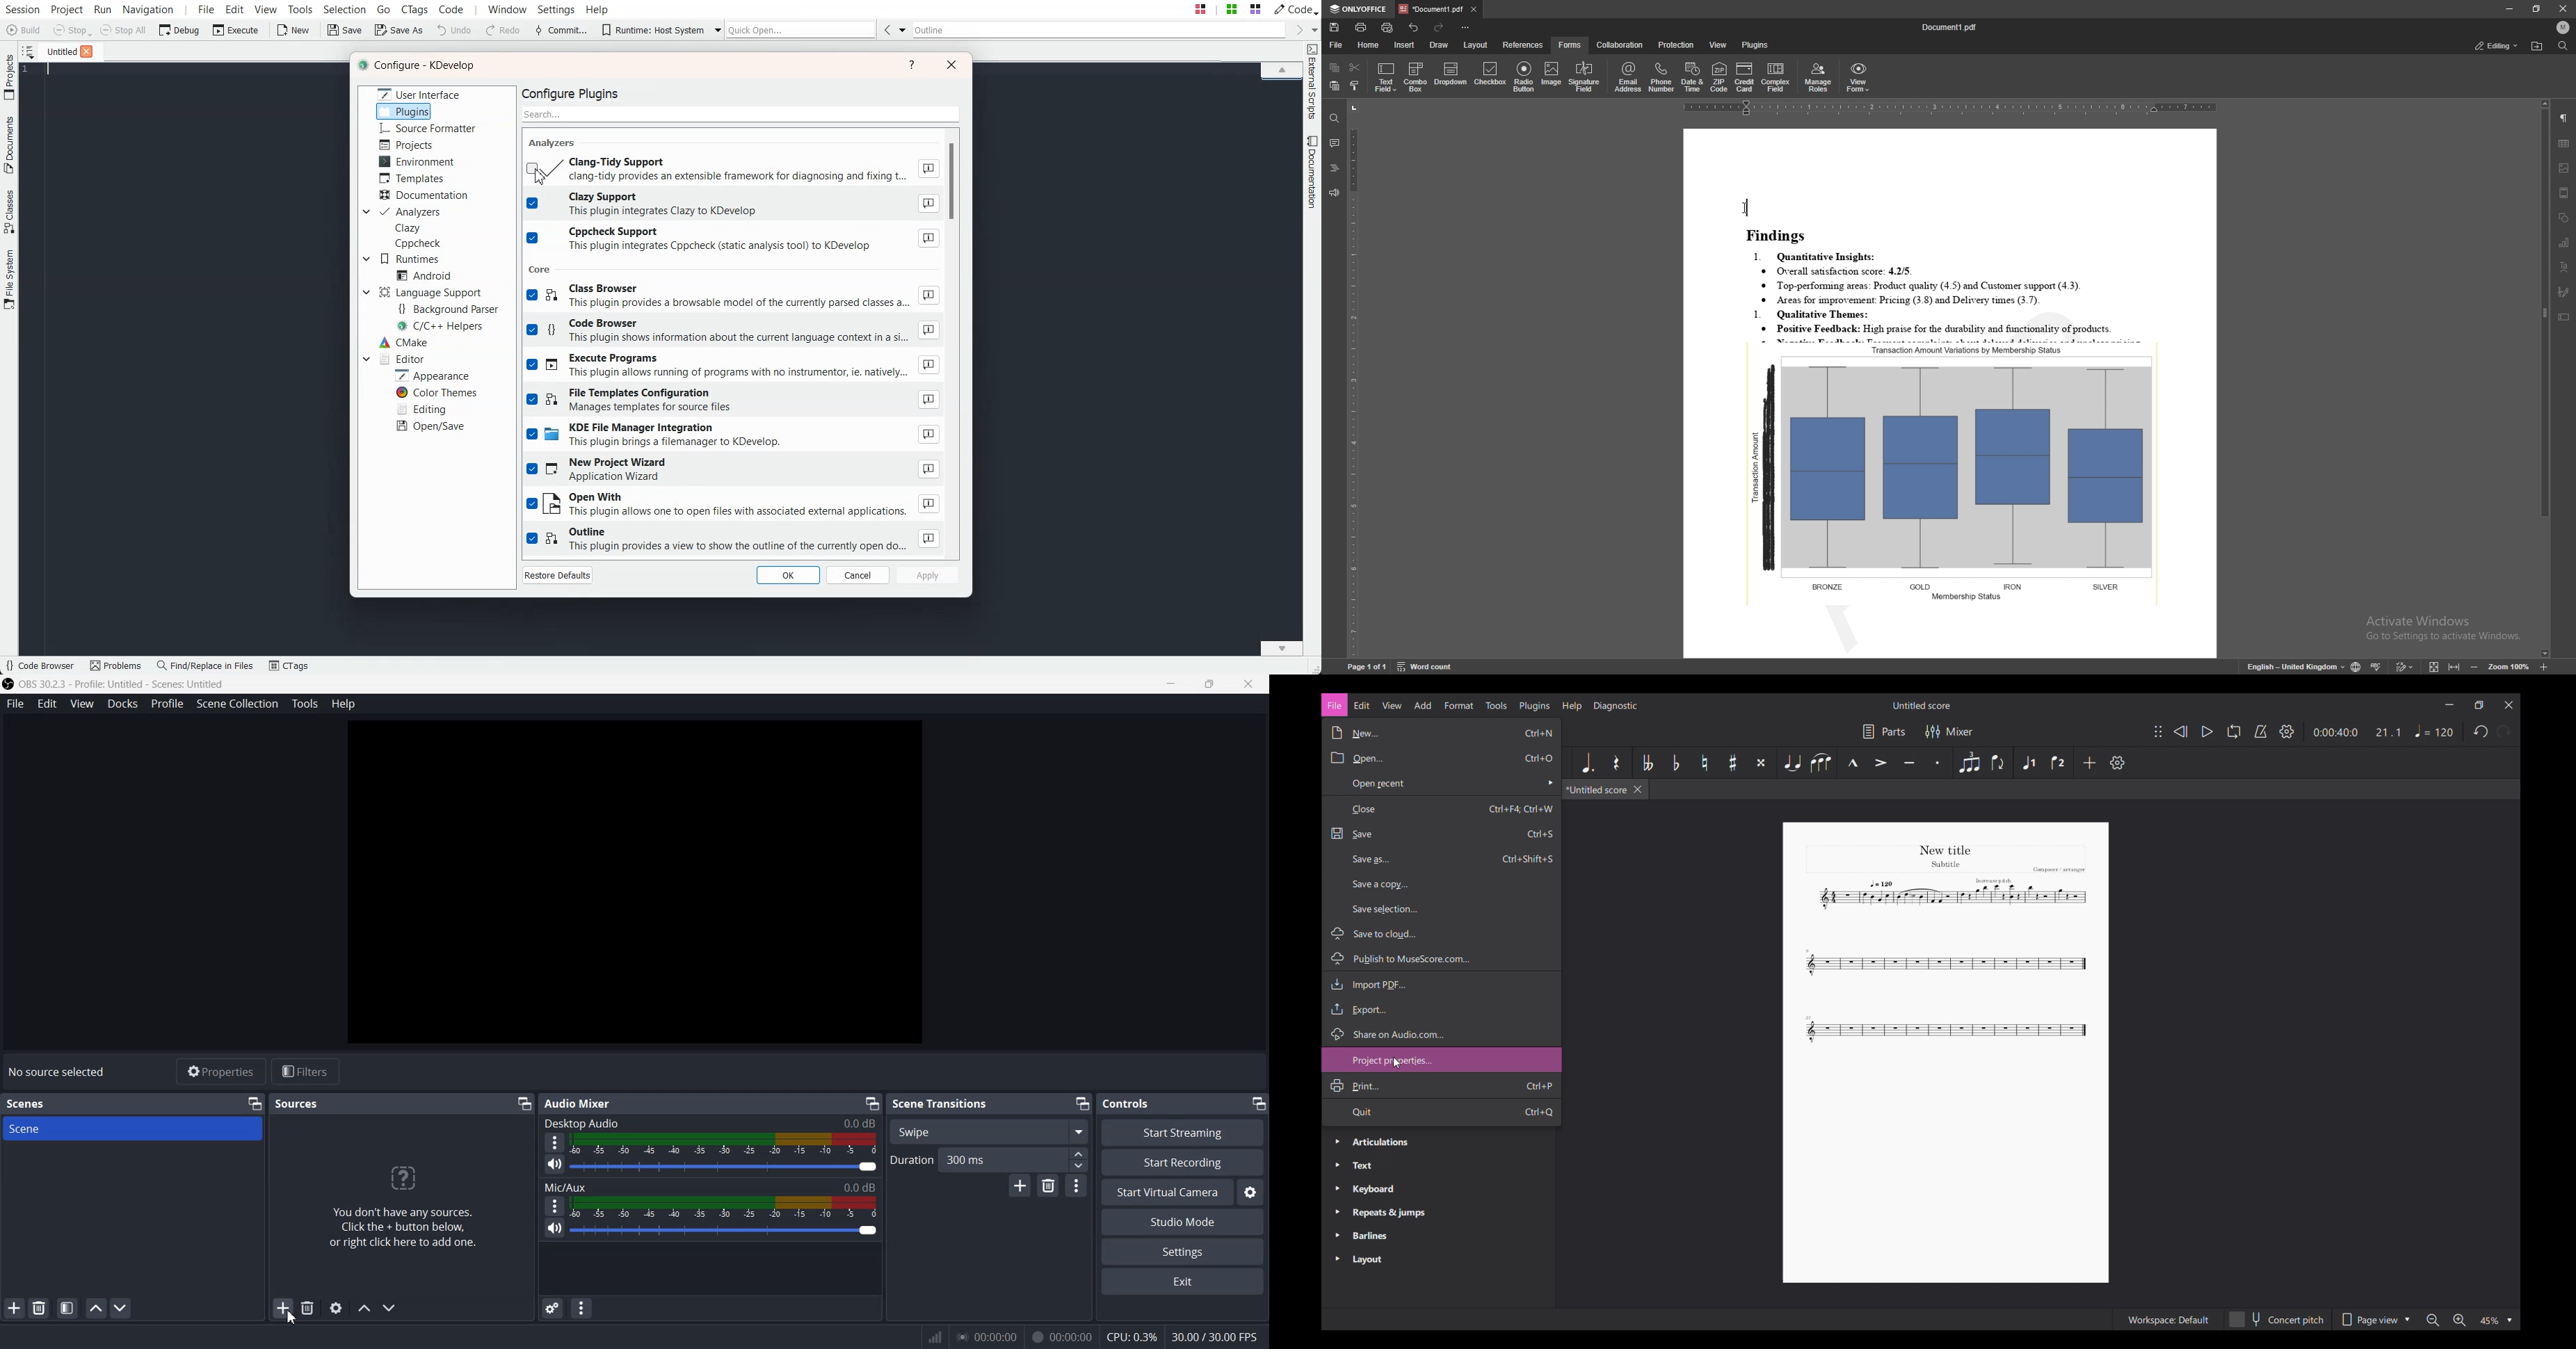 This screenshot has width=2576, height=1372. Describe the element at coordinates (2374, 1320) in the screenshot. I see `Page view options` at that location.